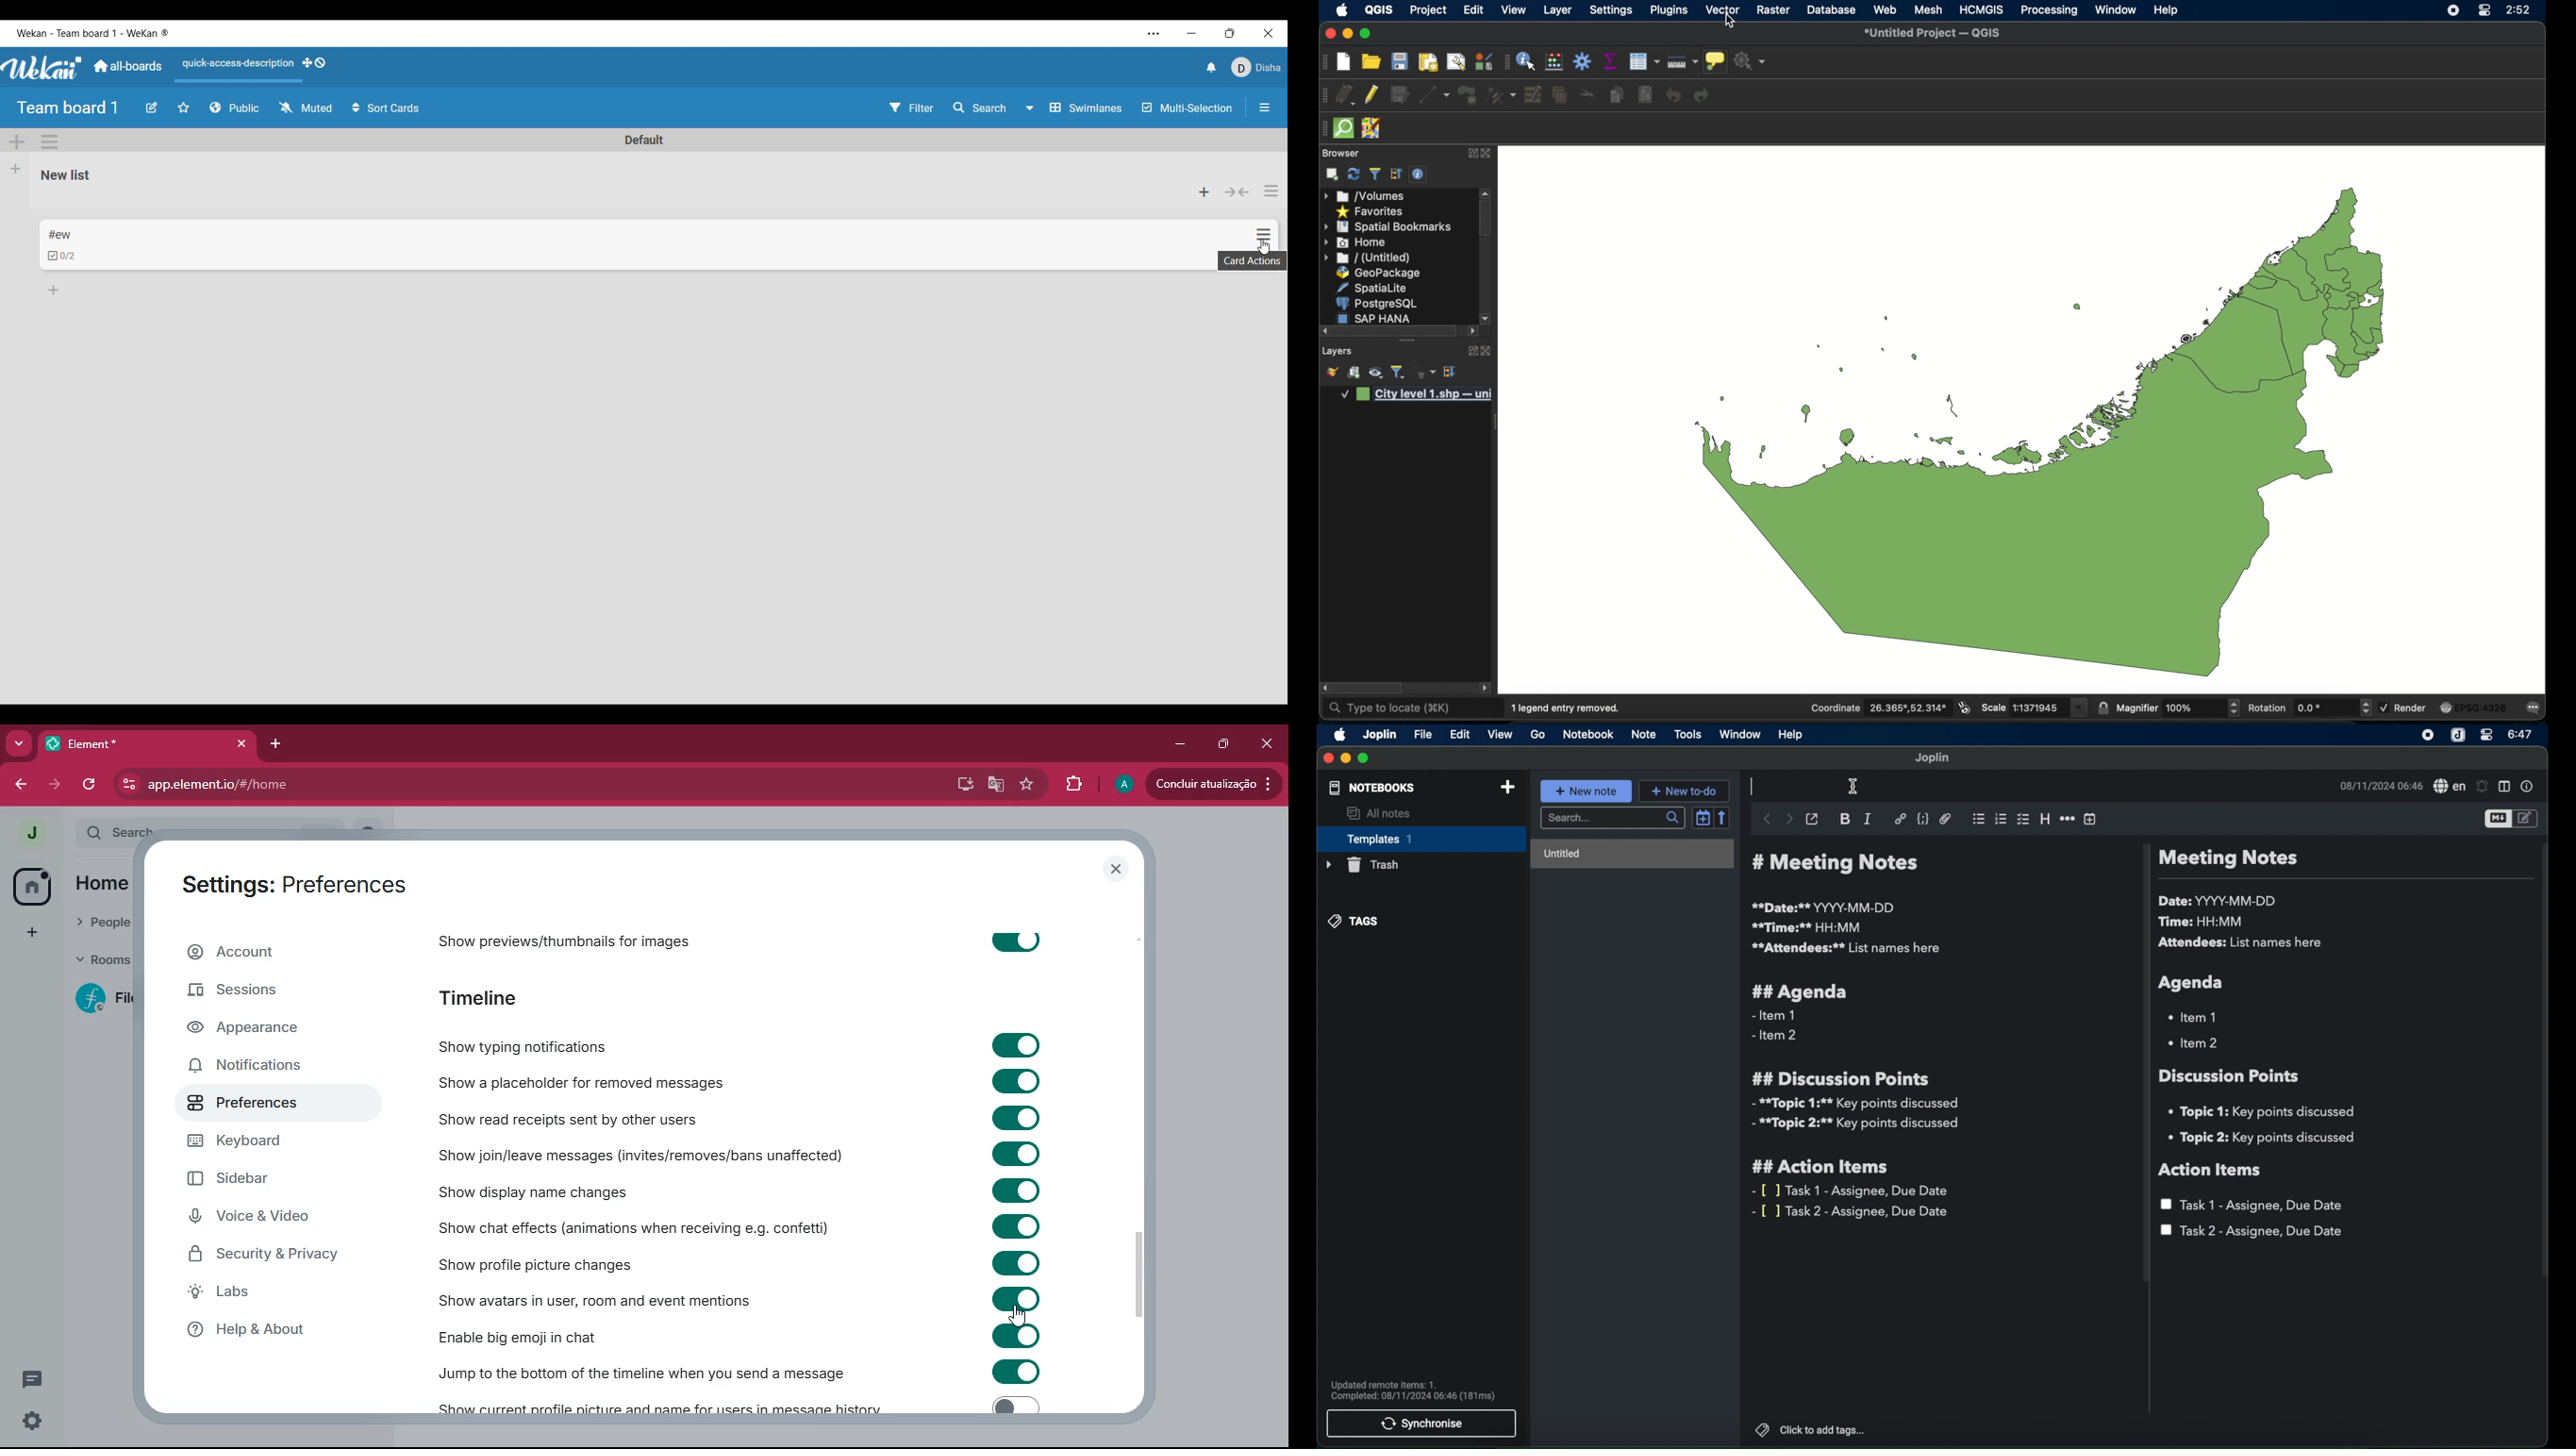 The image size is (2576, 1456). What do you see at coordinates (551, 1335) in the screenshot?
I see `enable big emoji in chat` at bounding box center [551, 1335].